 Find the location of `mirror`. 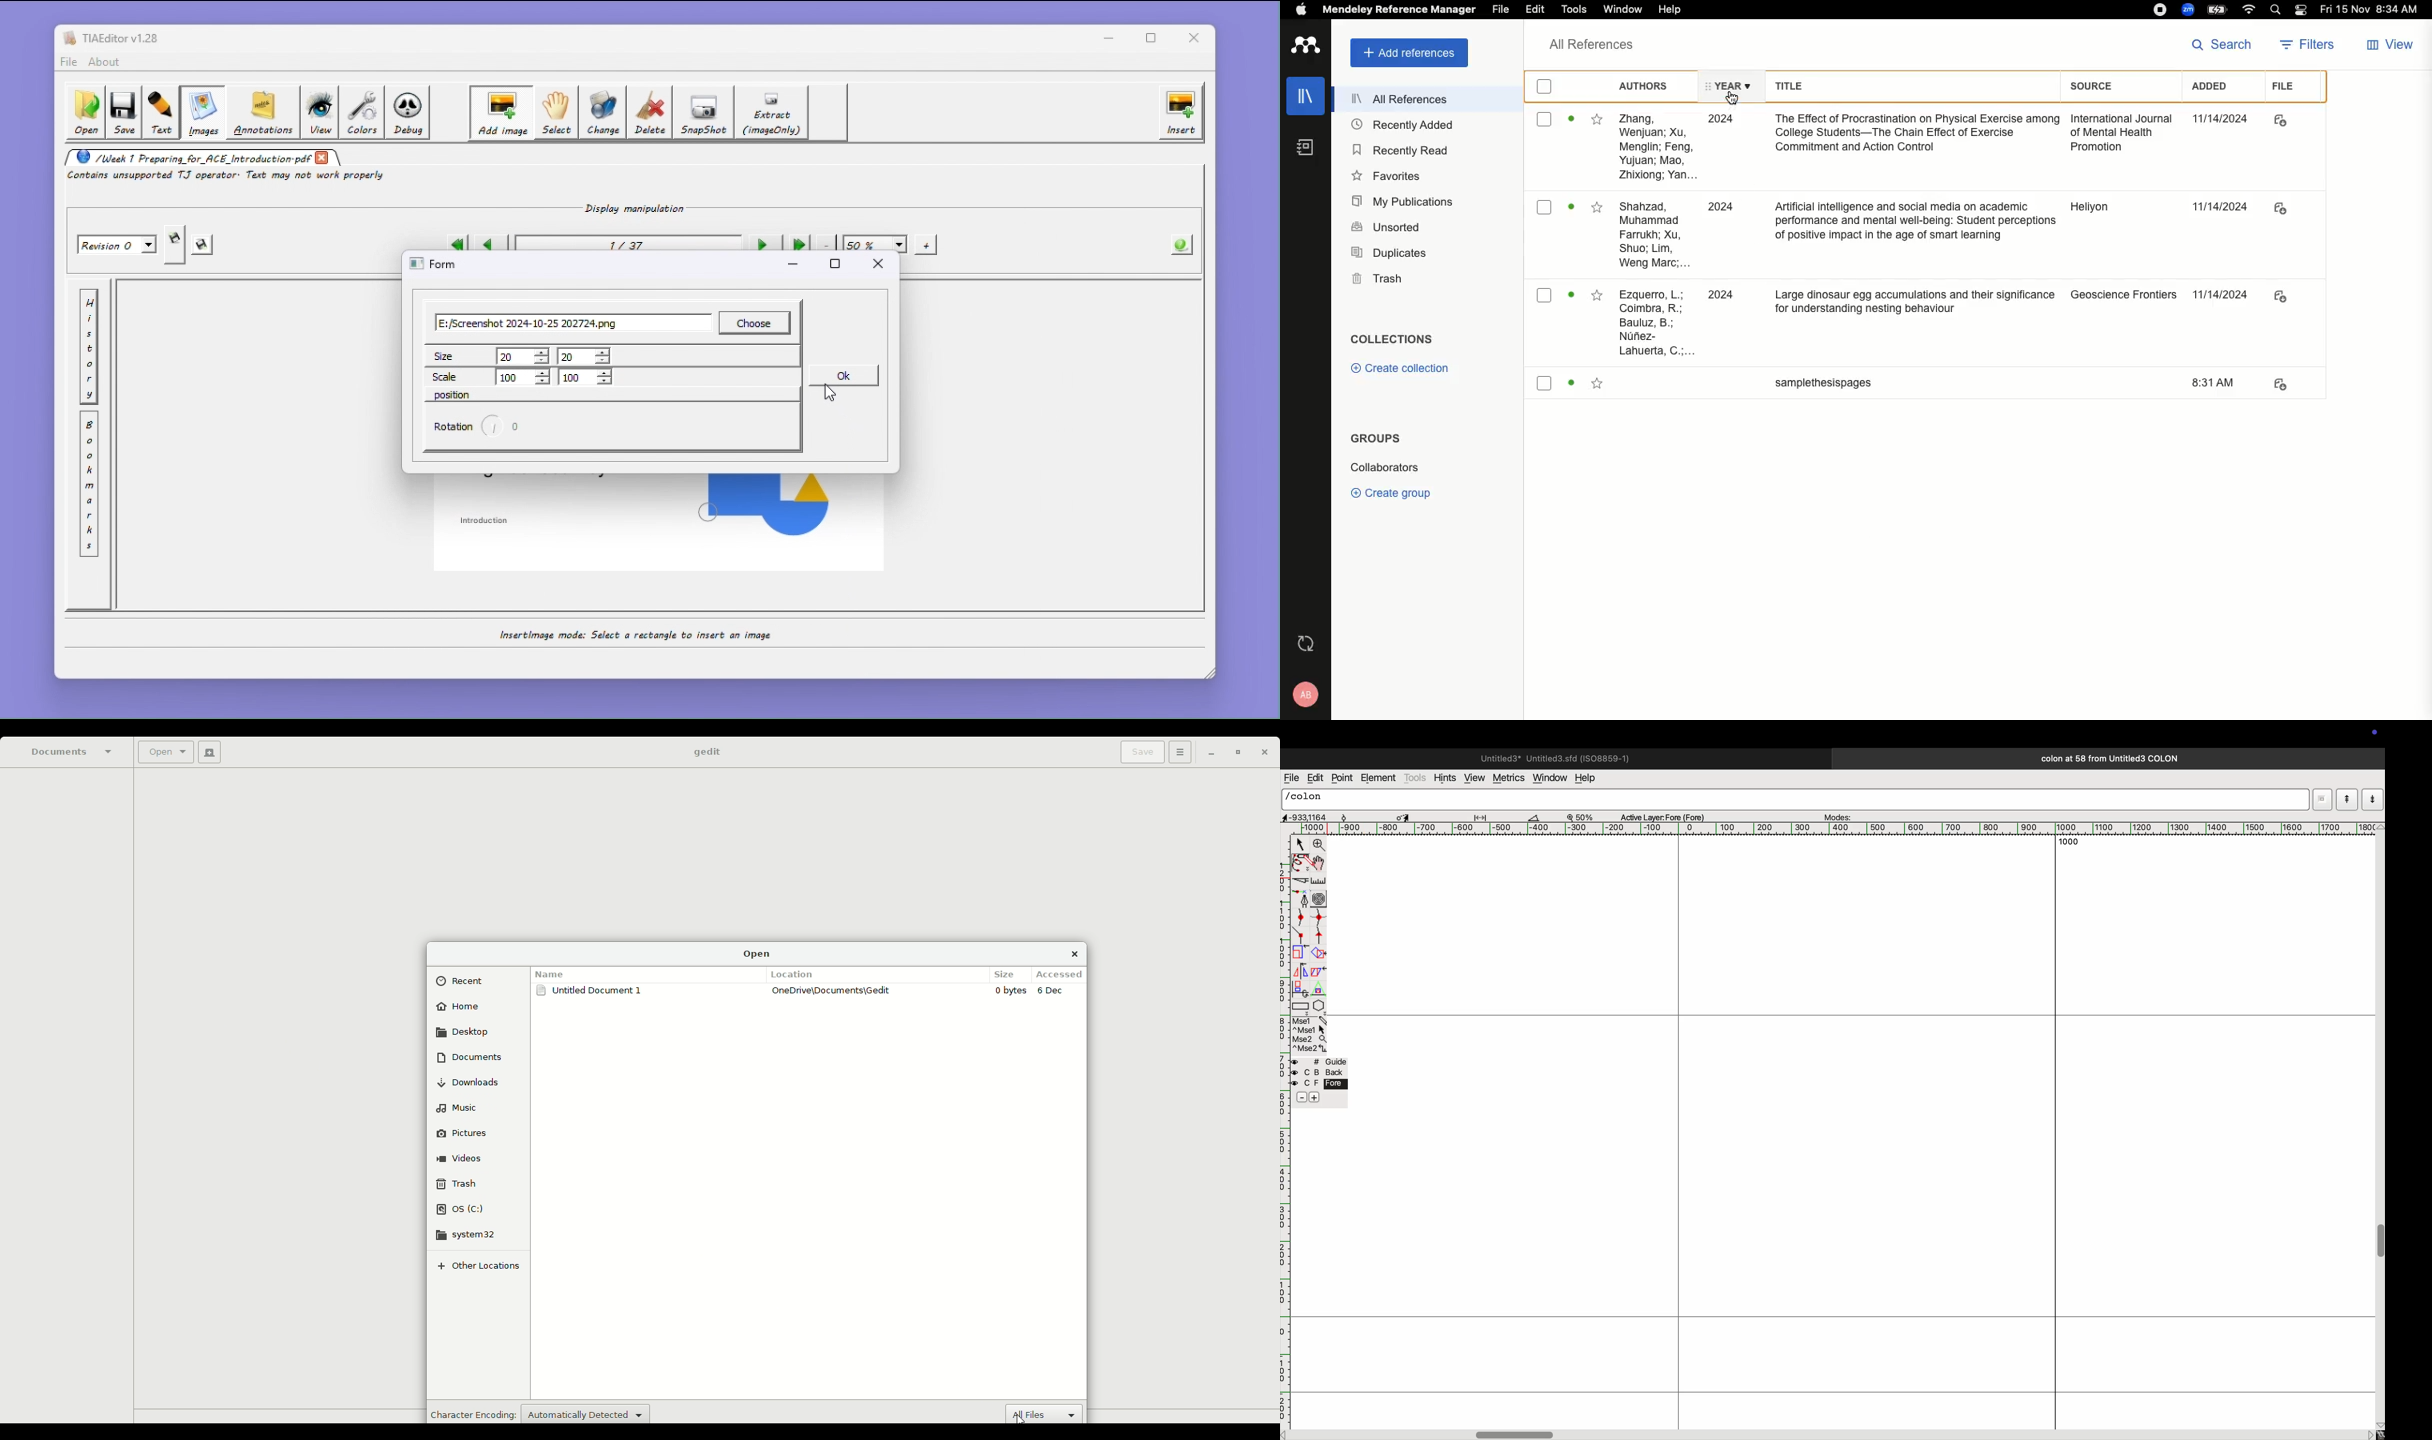

mirror is located at coordinates (1302, 971).